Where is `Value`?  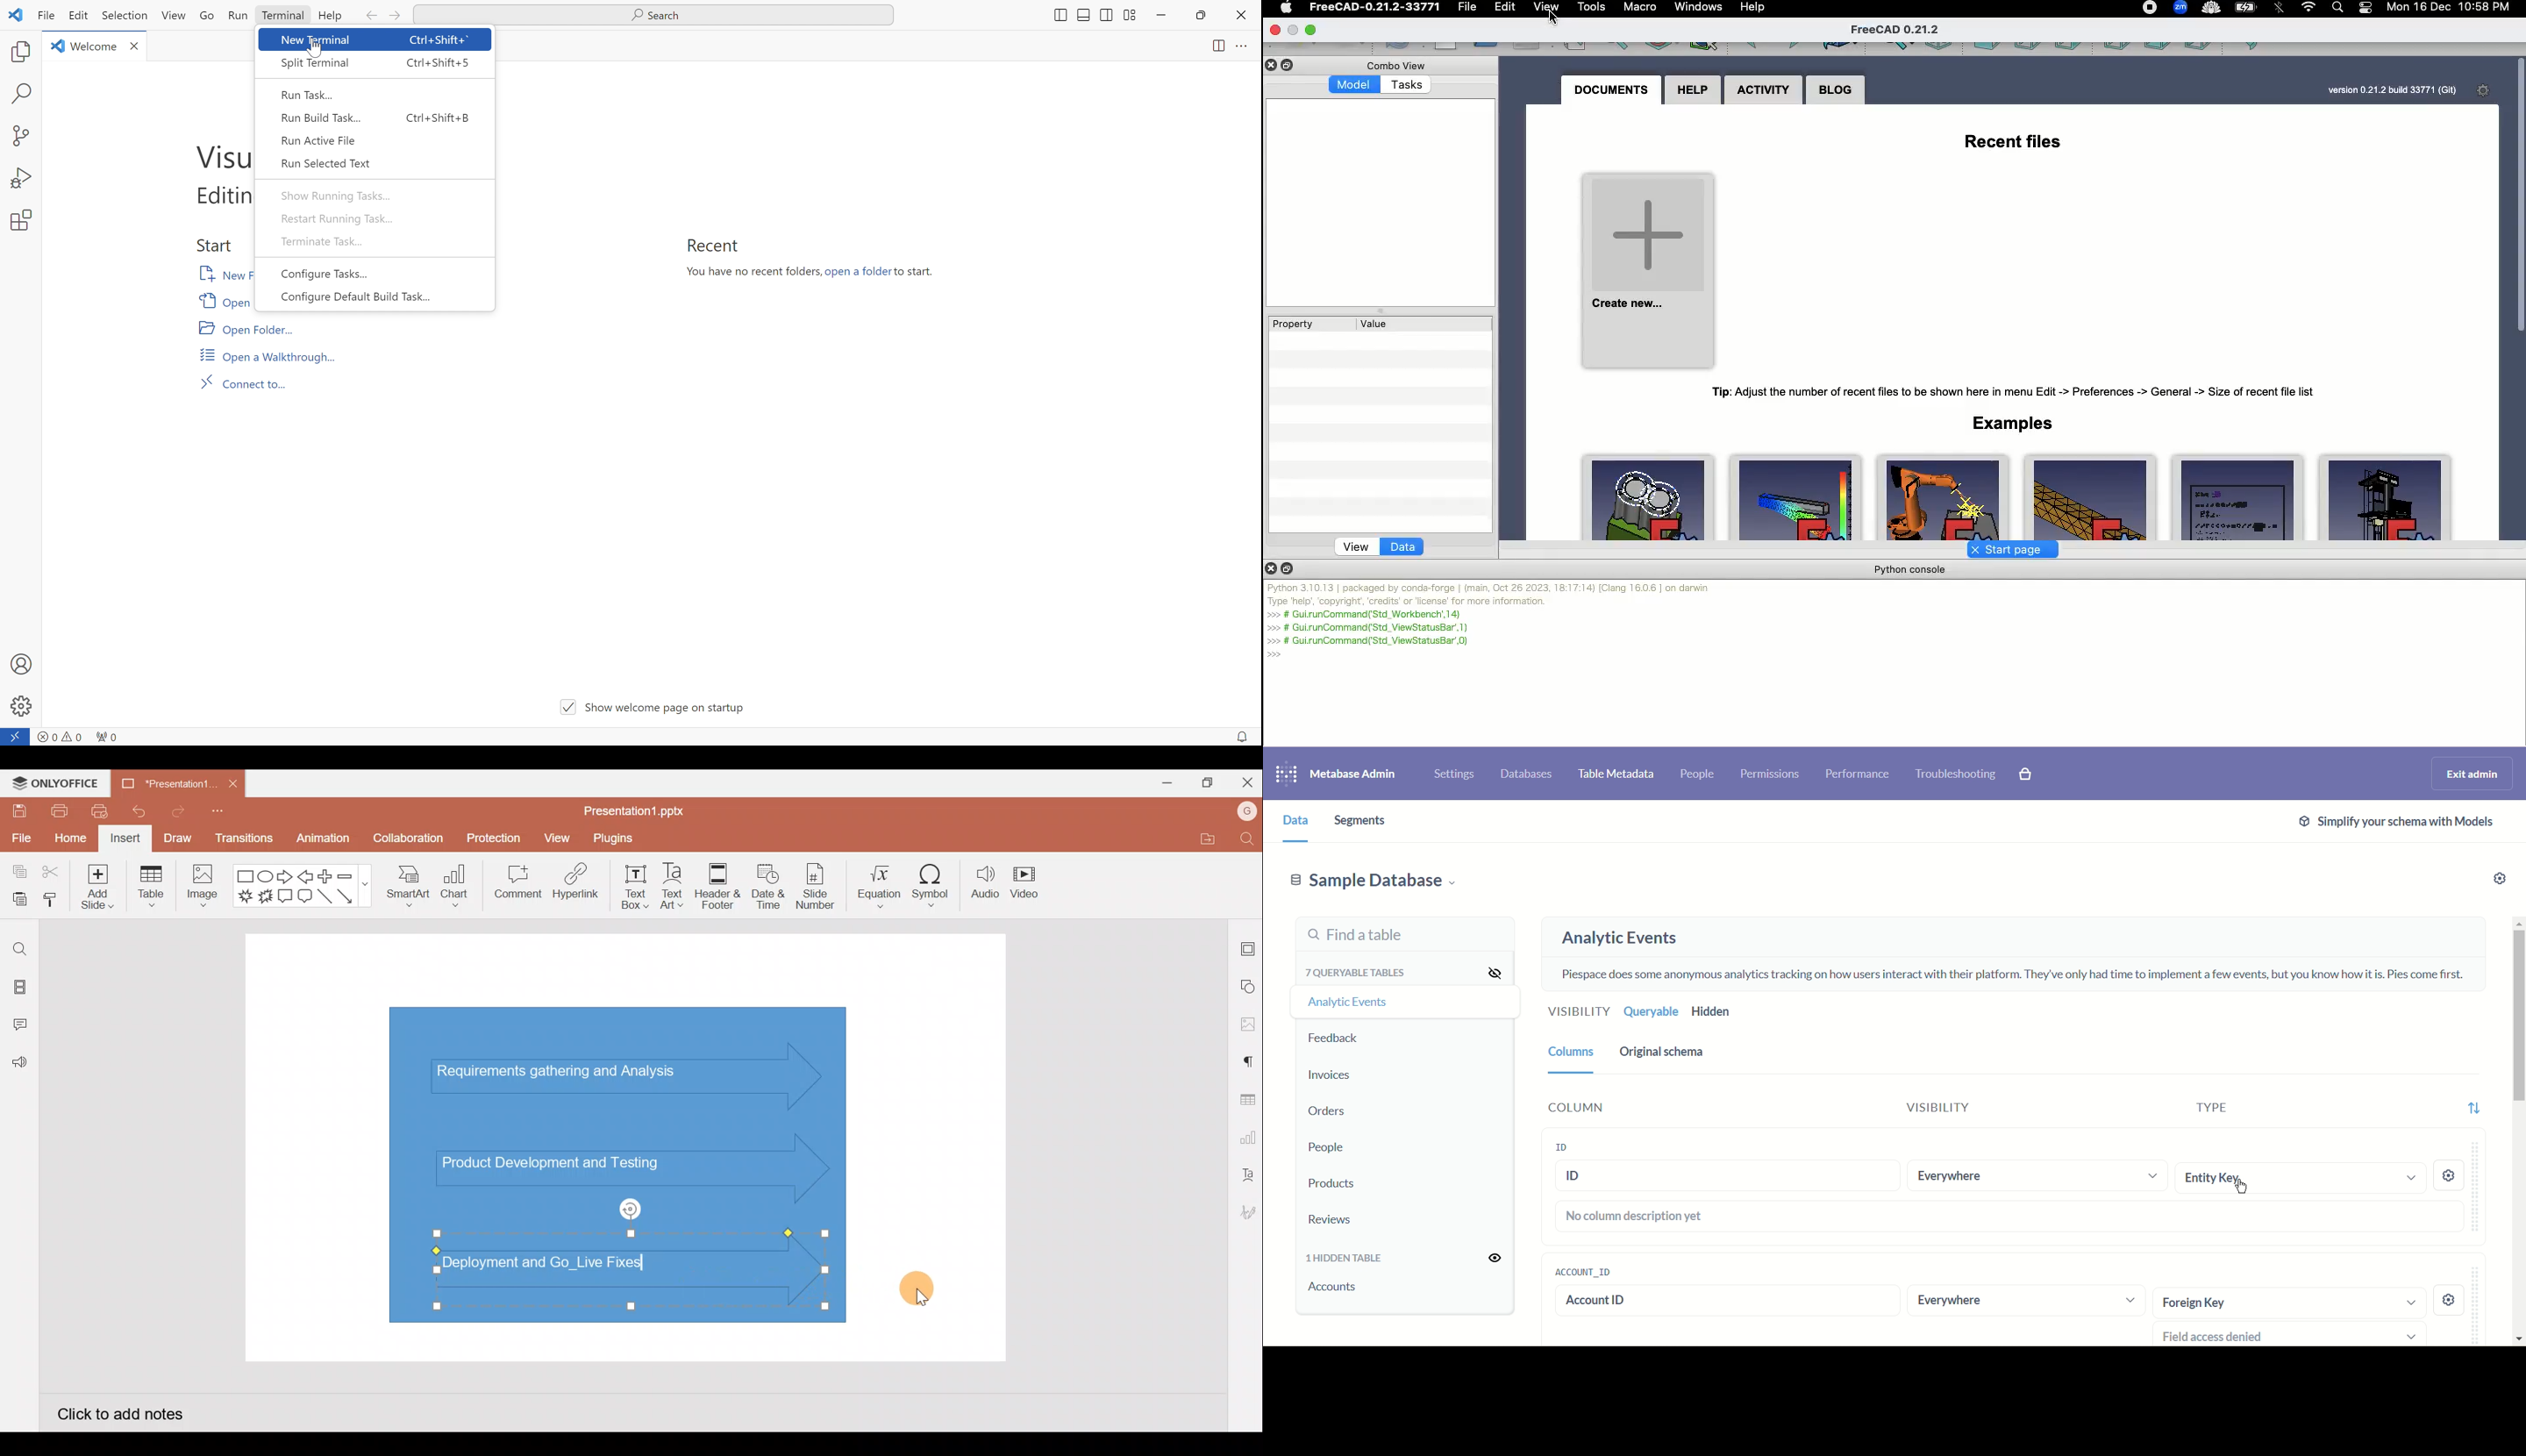 Value is located at coordinates (1376, 324).